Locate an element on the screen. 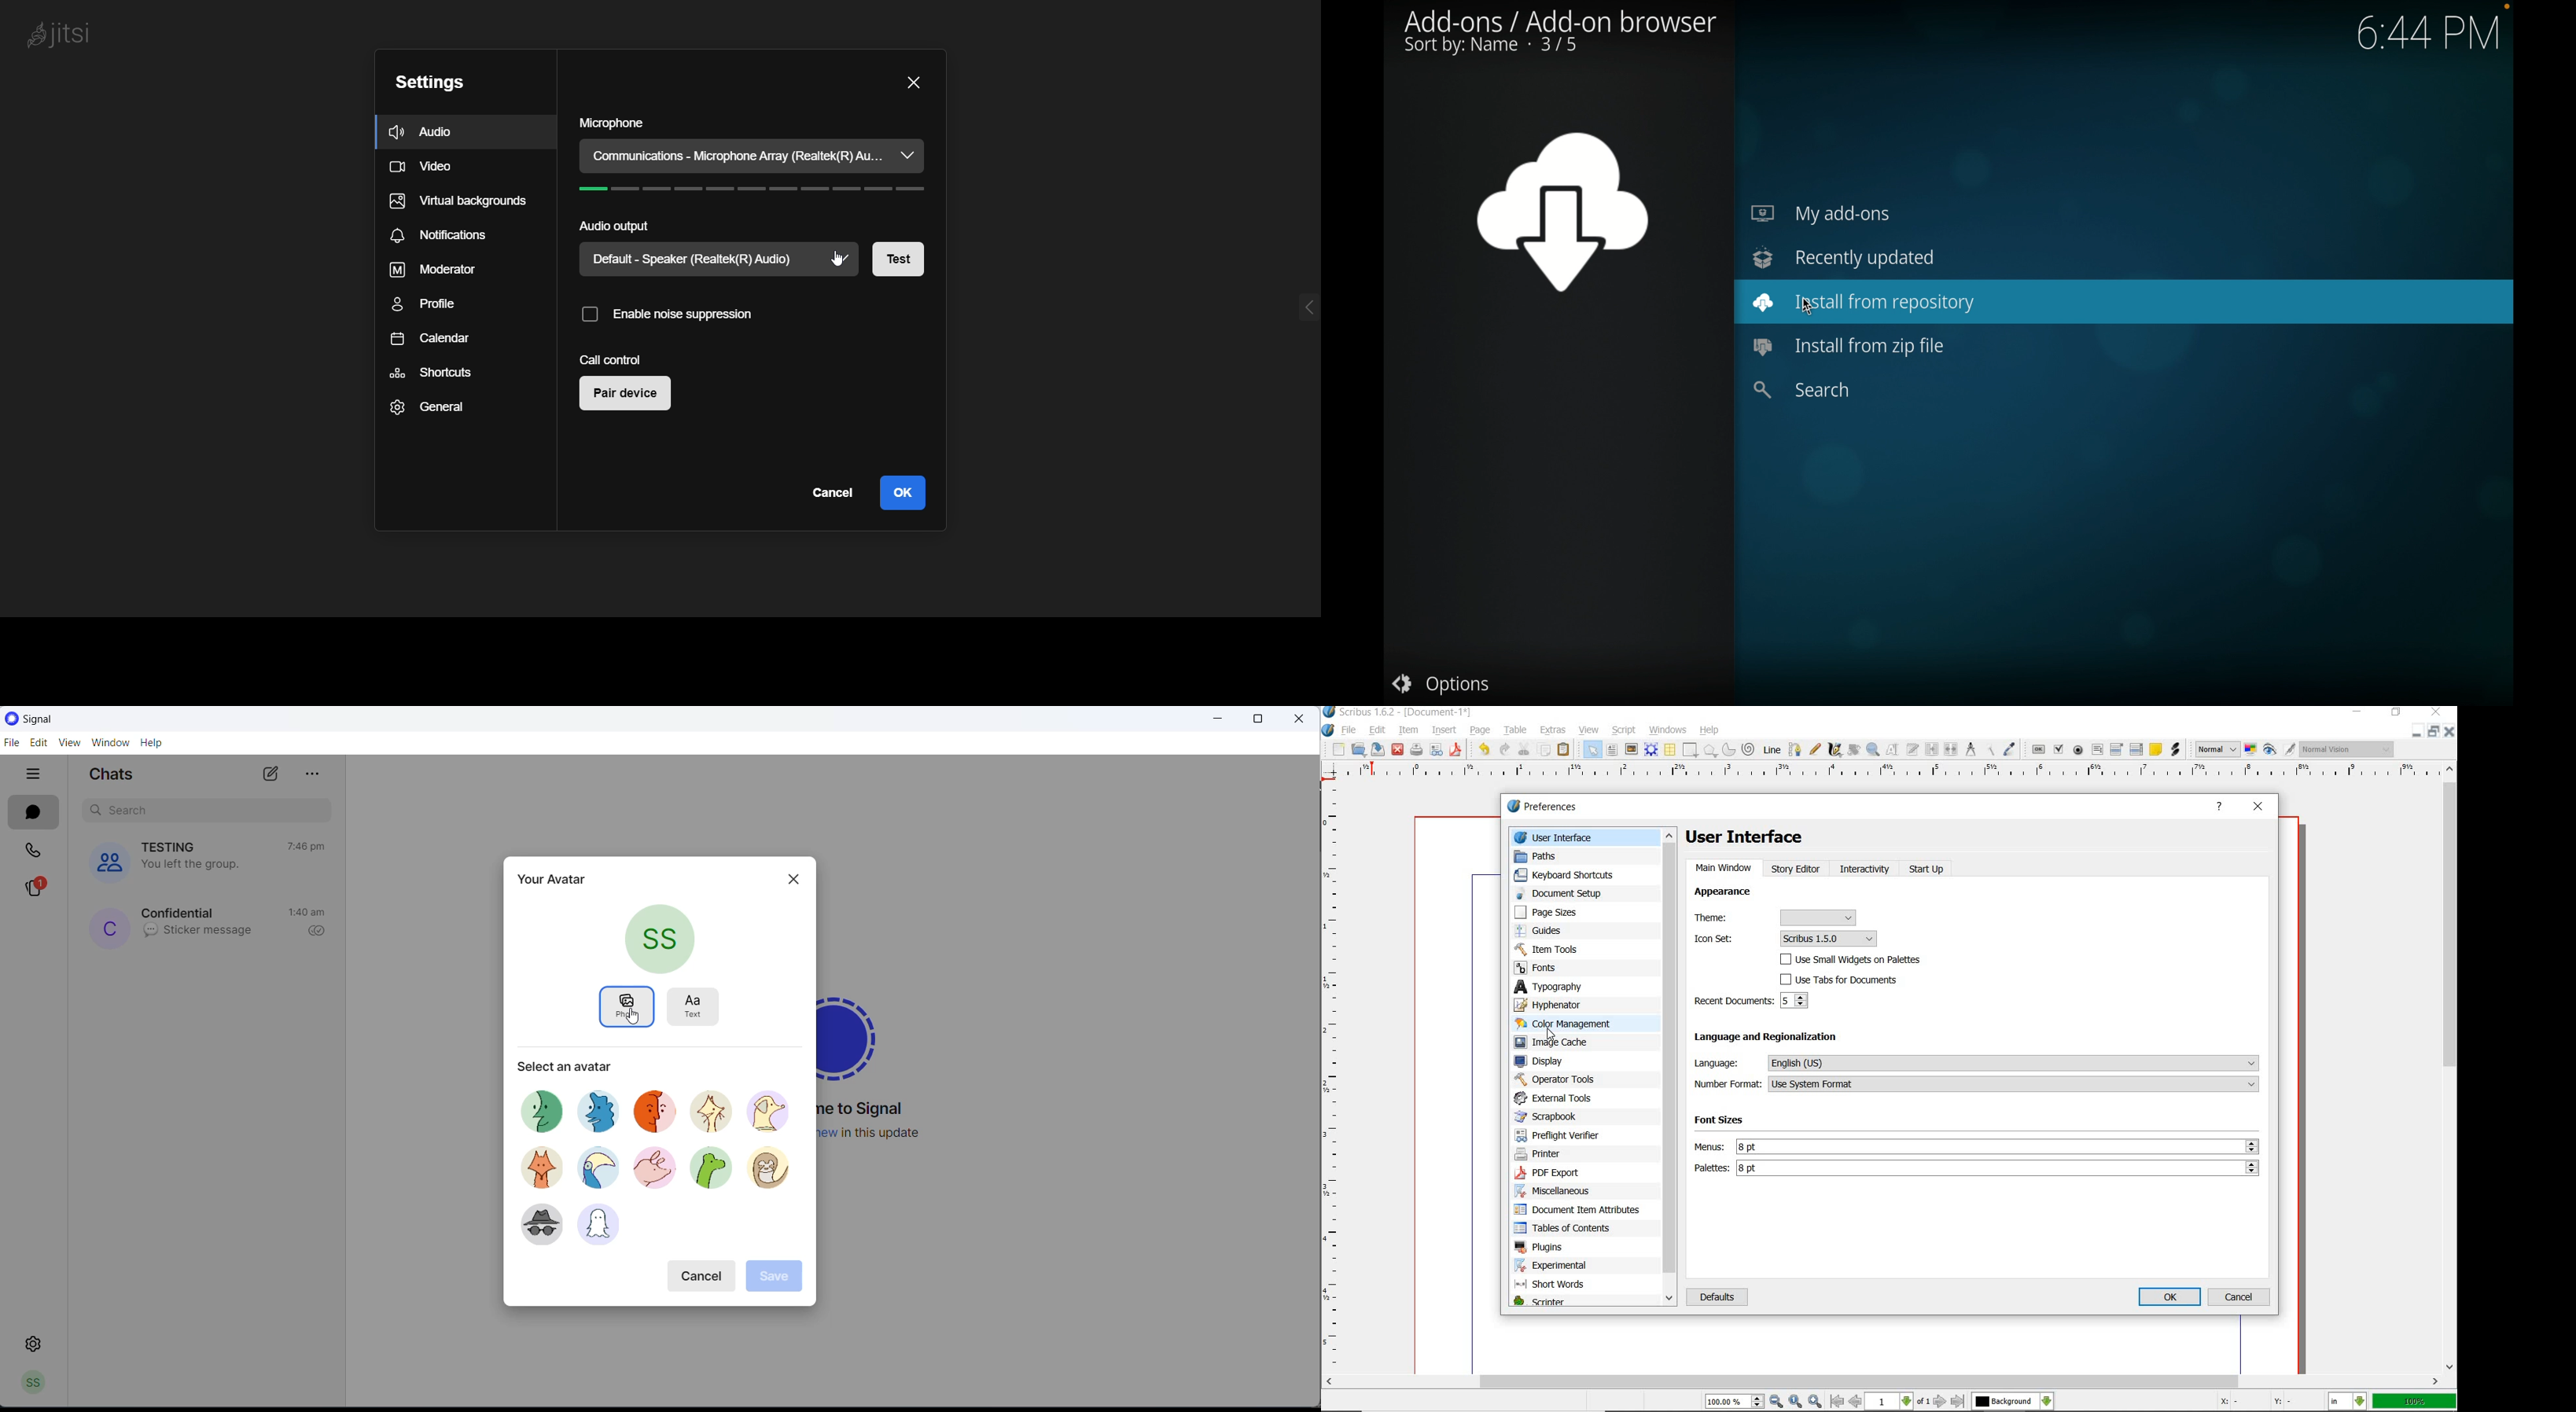 The image size is (2576, 1428). pdf combo box is located at coordinates (2119, 749).